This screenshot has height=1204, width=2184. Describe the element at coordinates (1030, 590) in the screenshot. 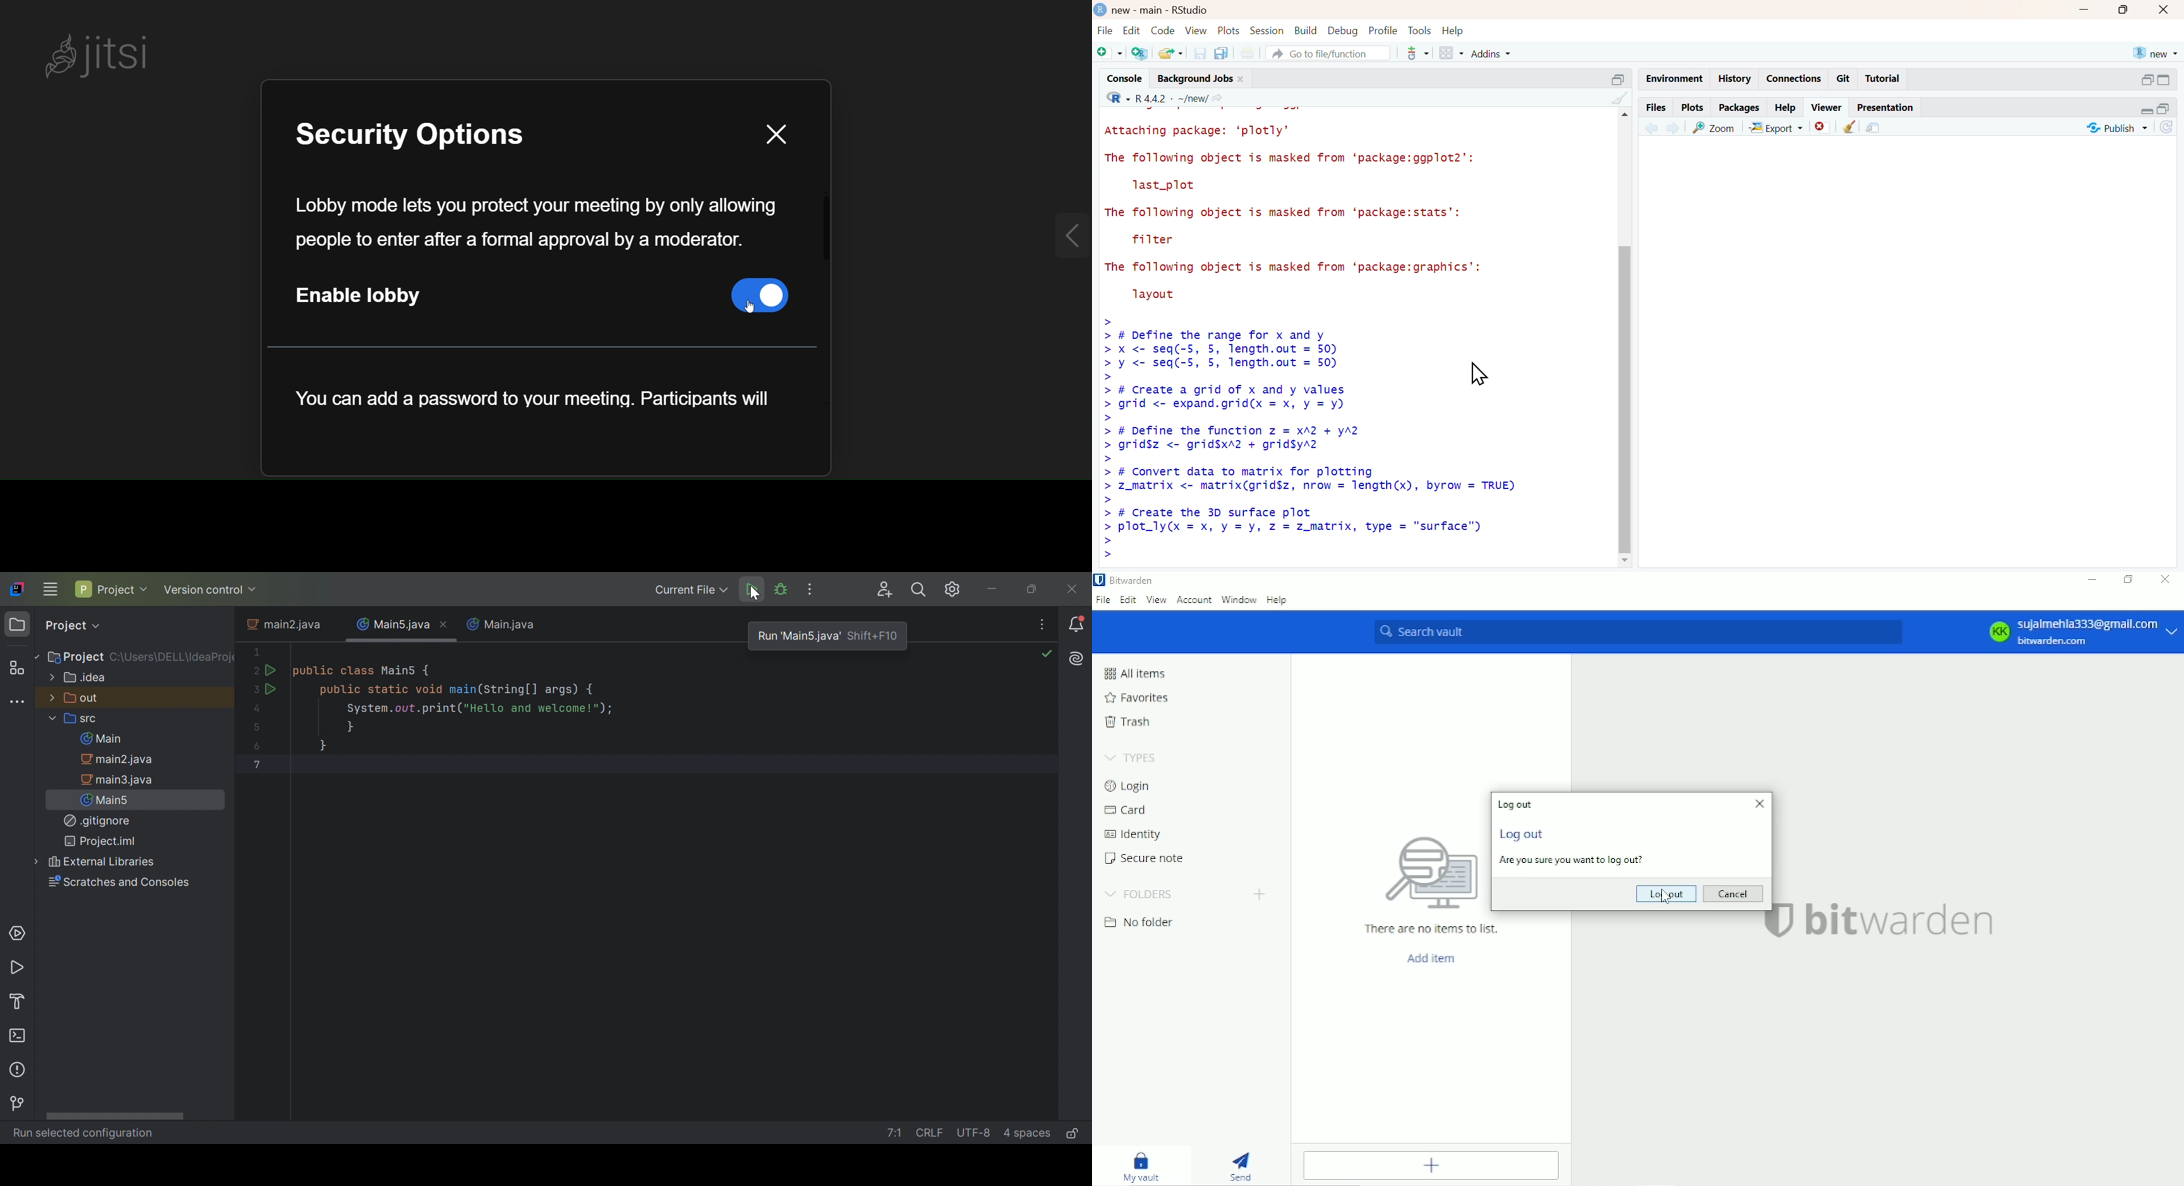

I see `Restore Down` at that location.